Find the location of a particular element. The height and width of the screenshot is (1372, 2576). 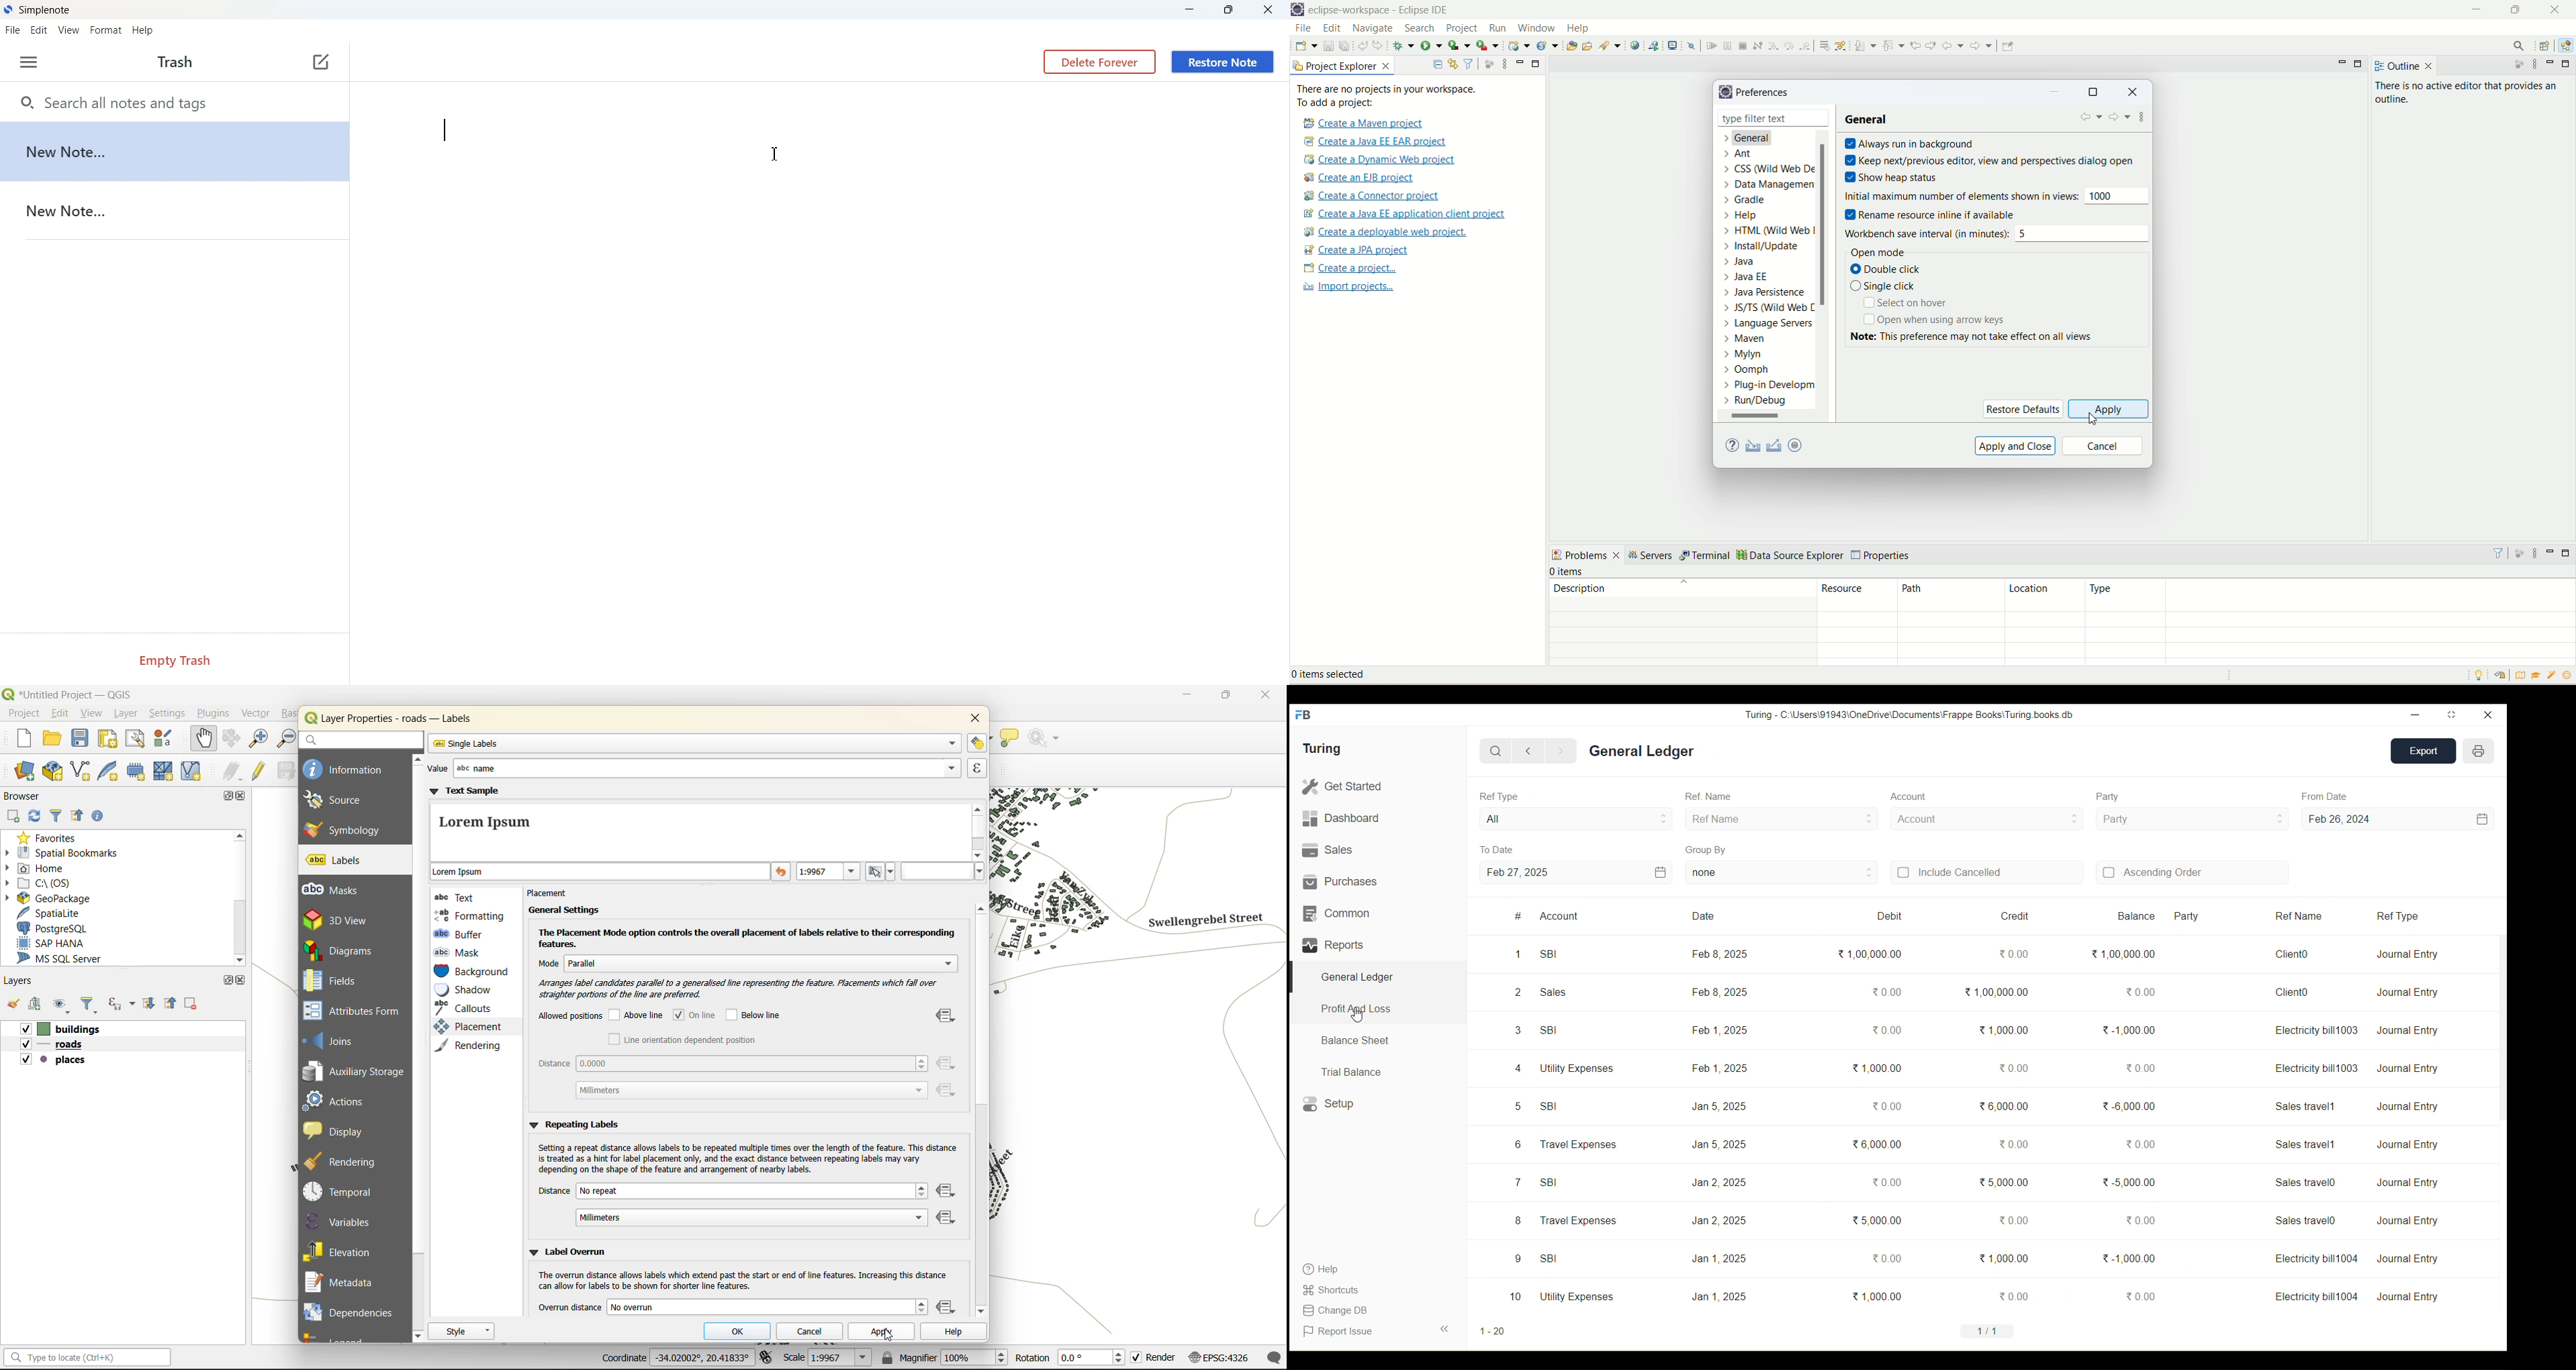

Sales is located at coordinates (1378, 851).